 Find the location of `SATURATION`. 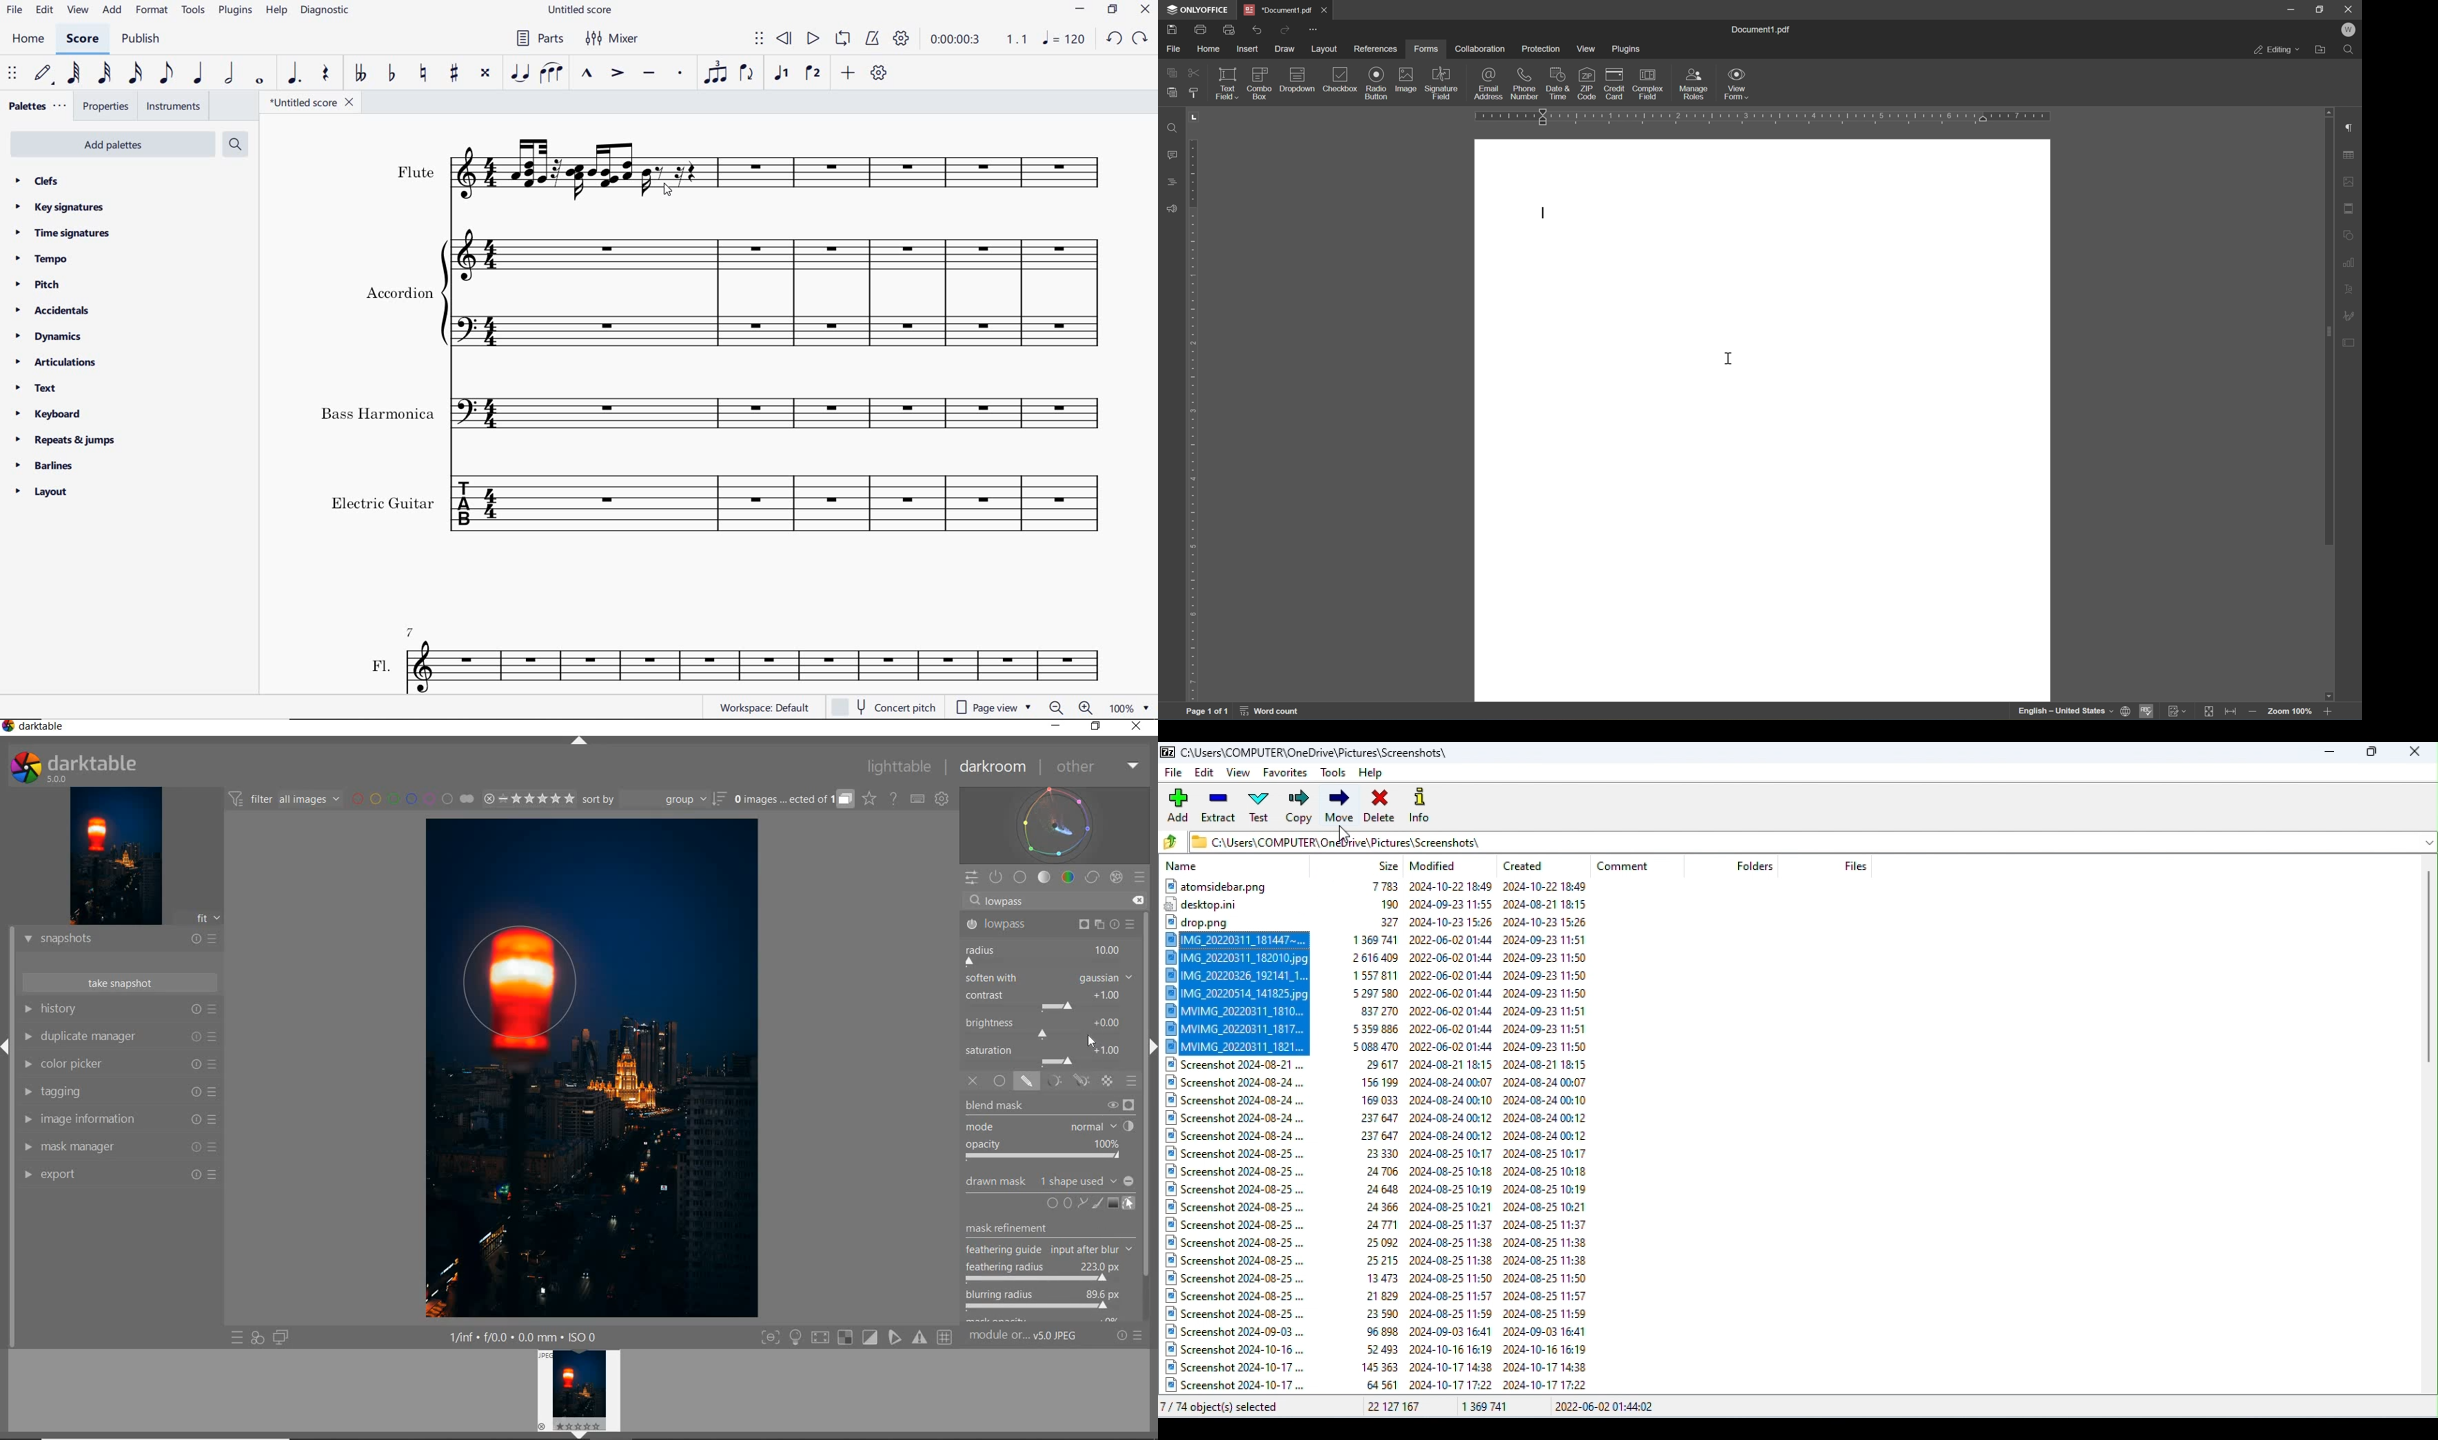

SATURATION is located at coordinates (1050, 1054).